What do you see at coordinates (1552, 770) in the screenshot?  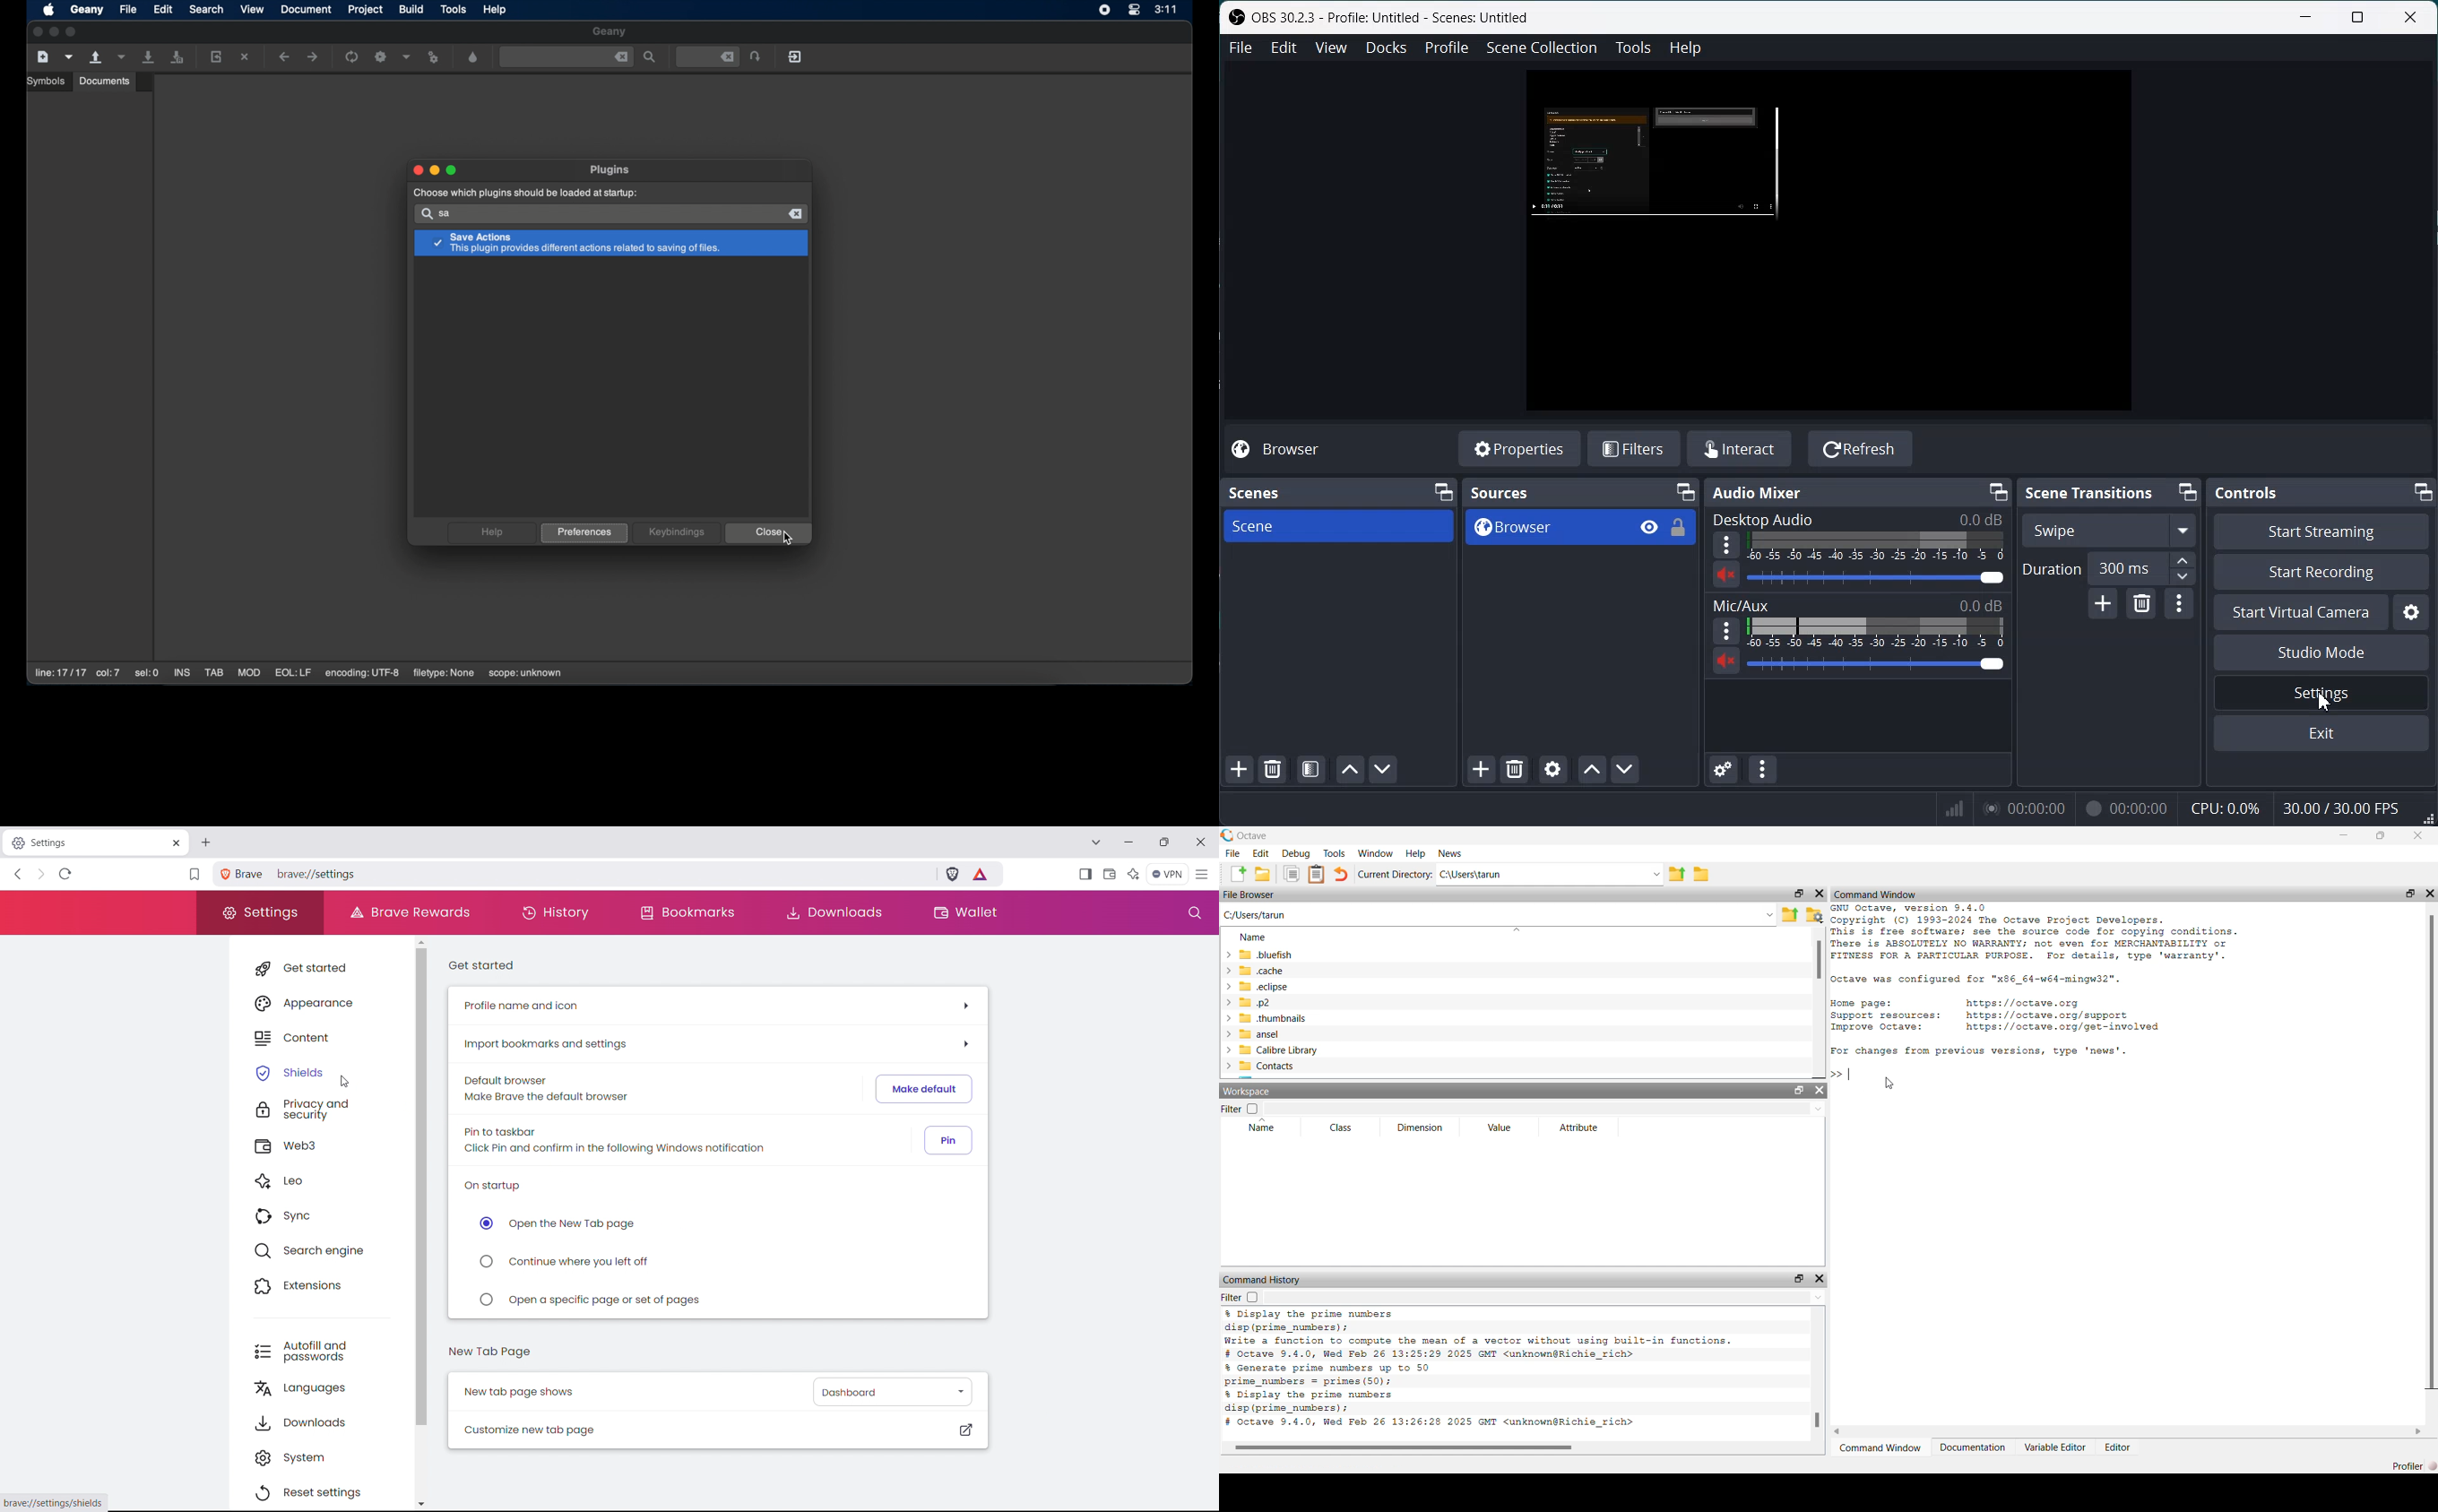 I see `Open source Properties` at bounding box center [1552, 770].